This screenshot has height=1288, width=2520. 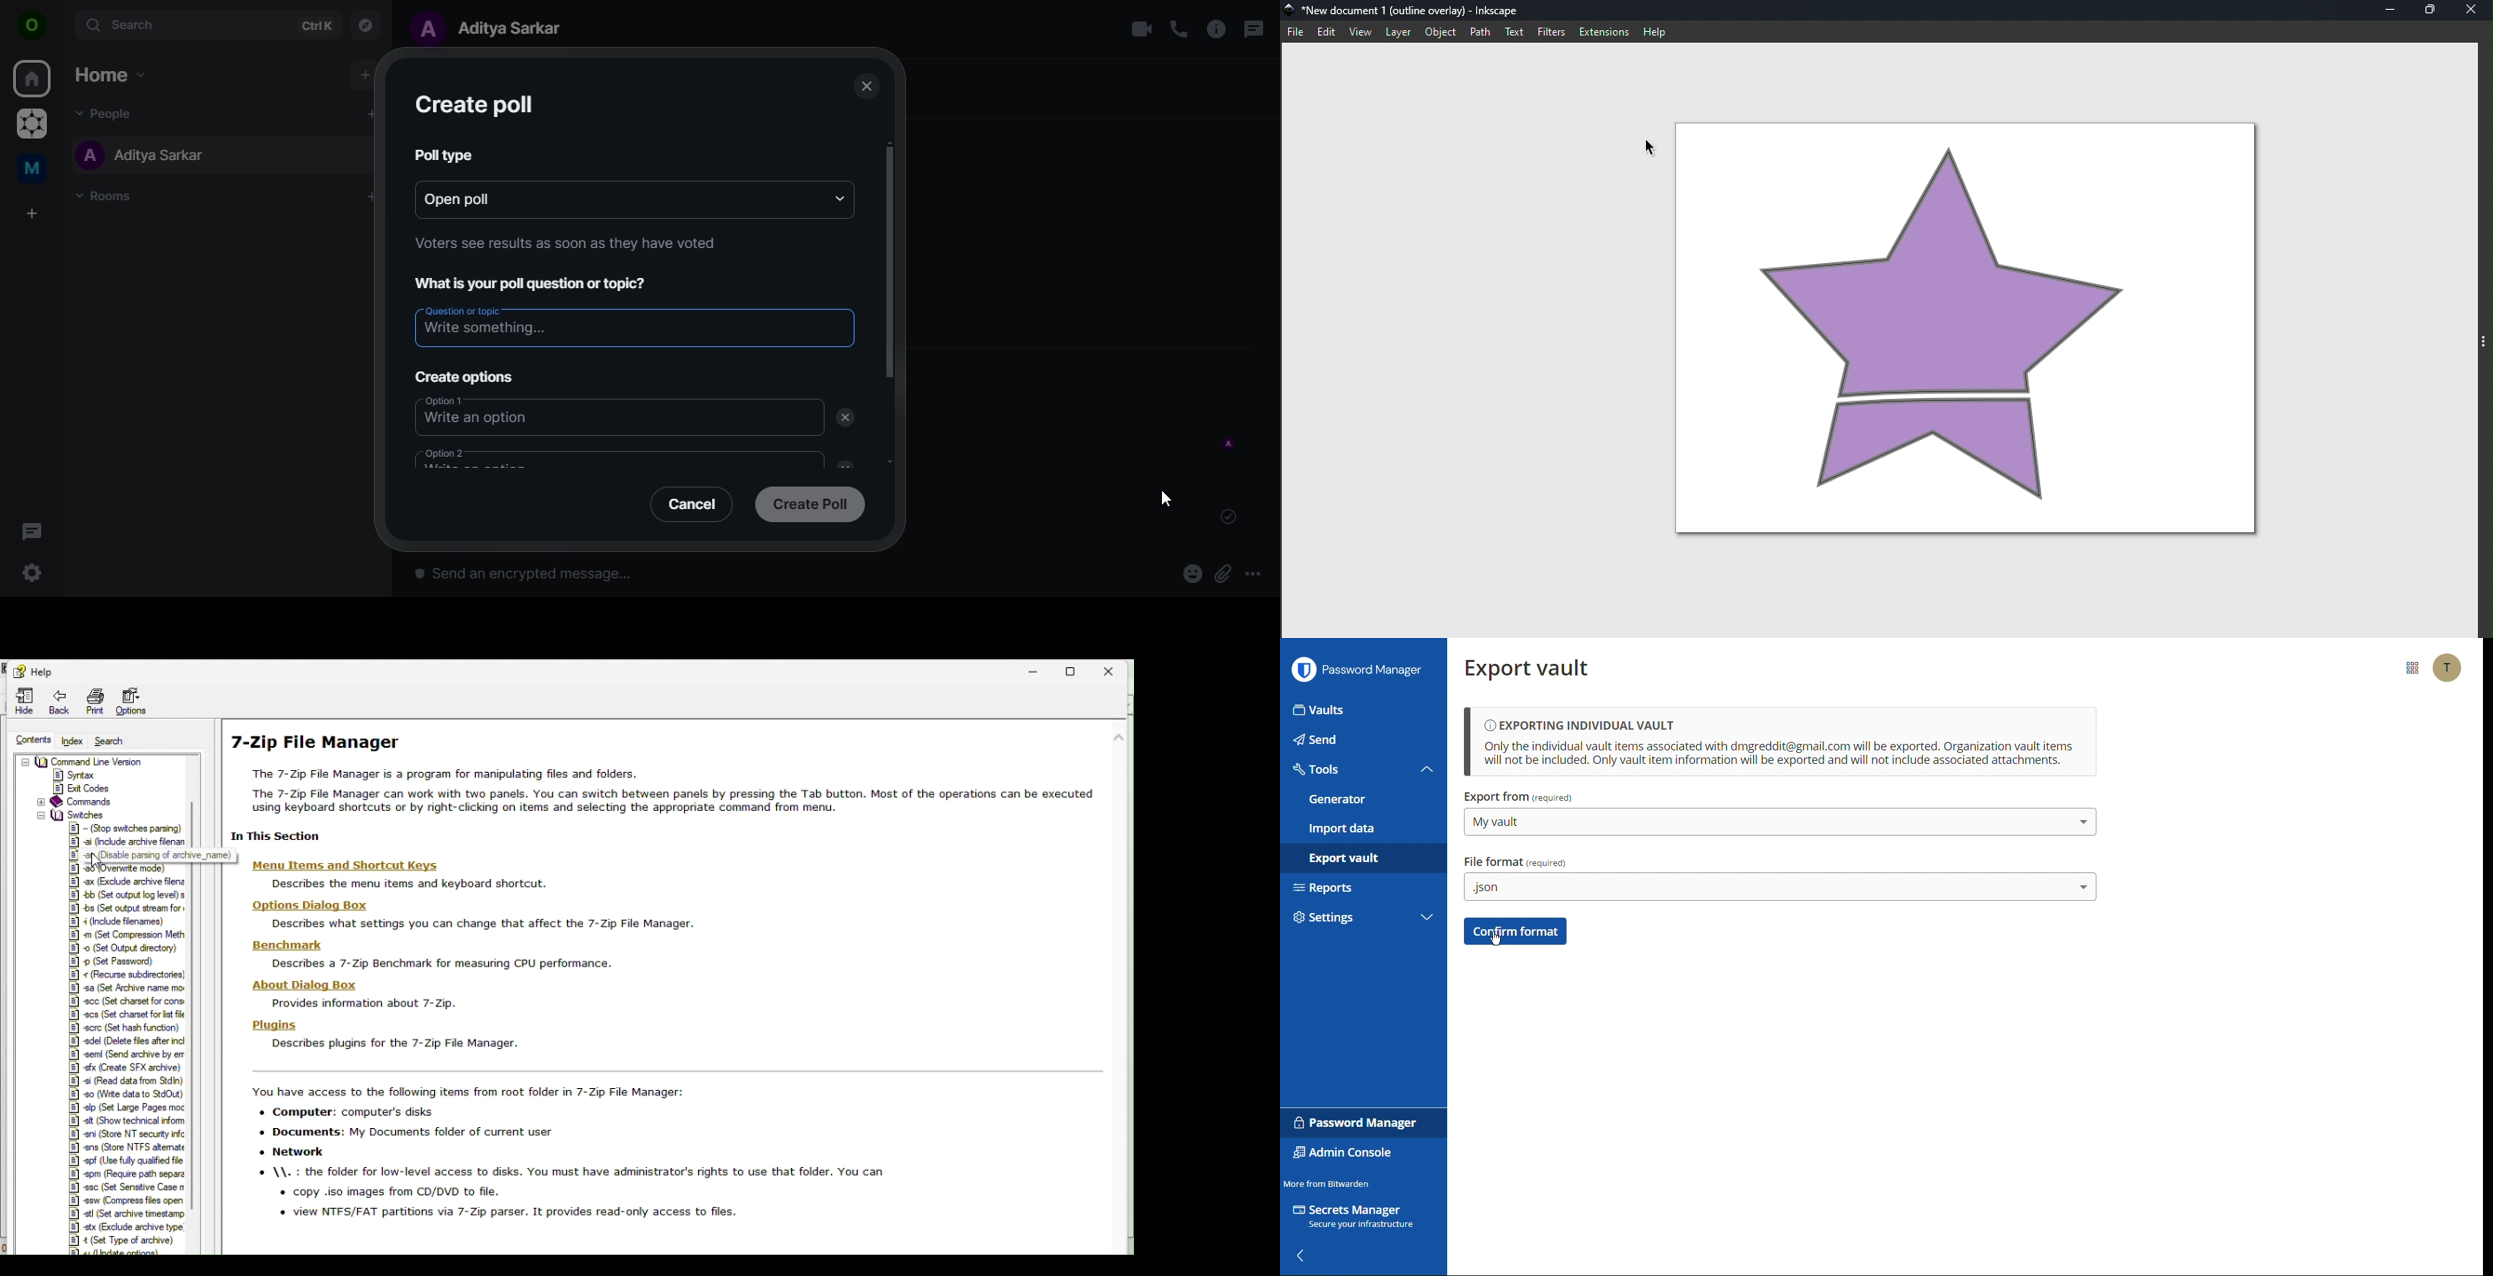 I want to click on Import Data, so click(x=1343, y=829).